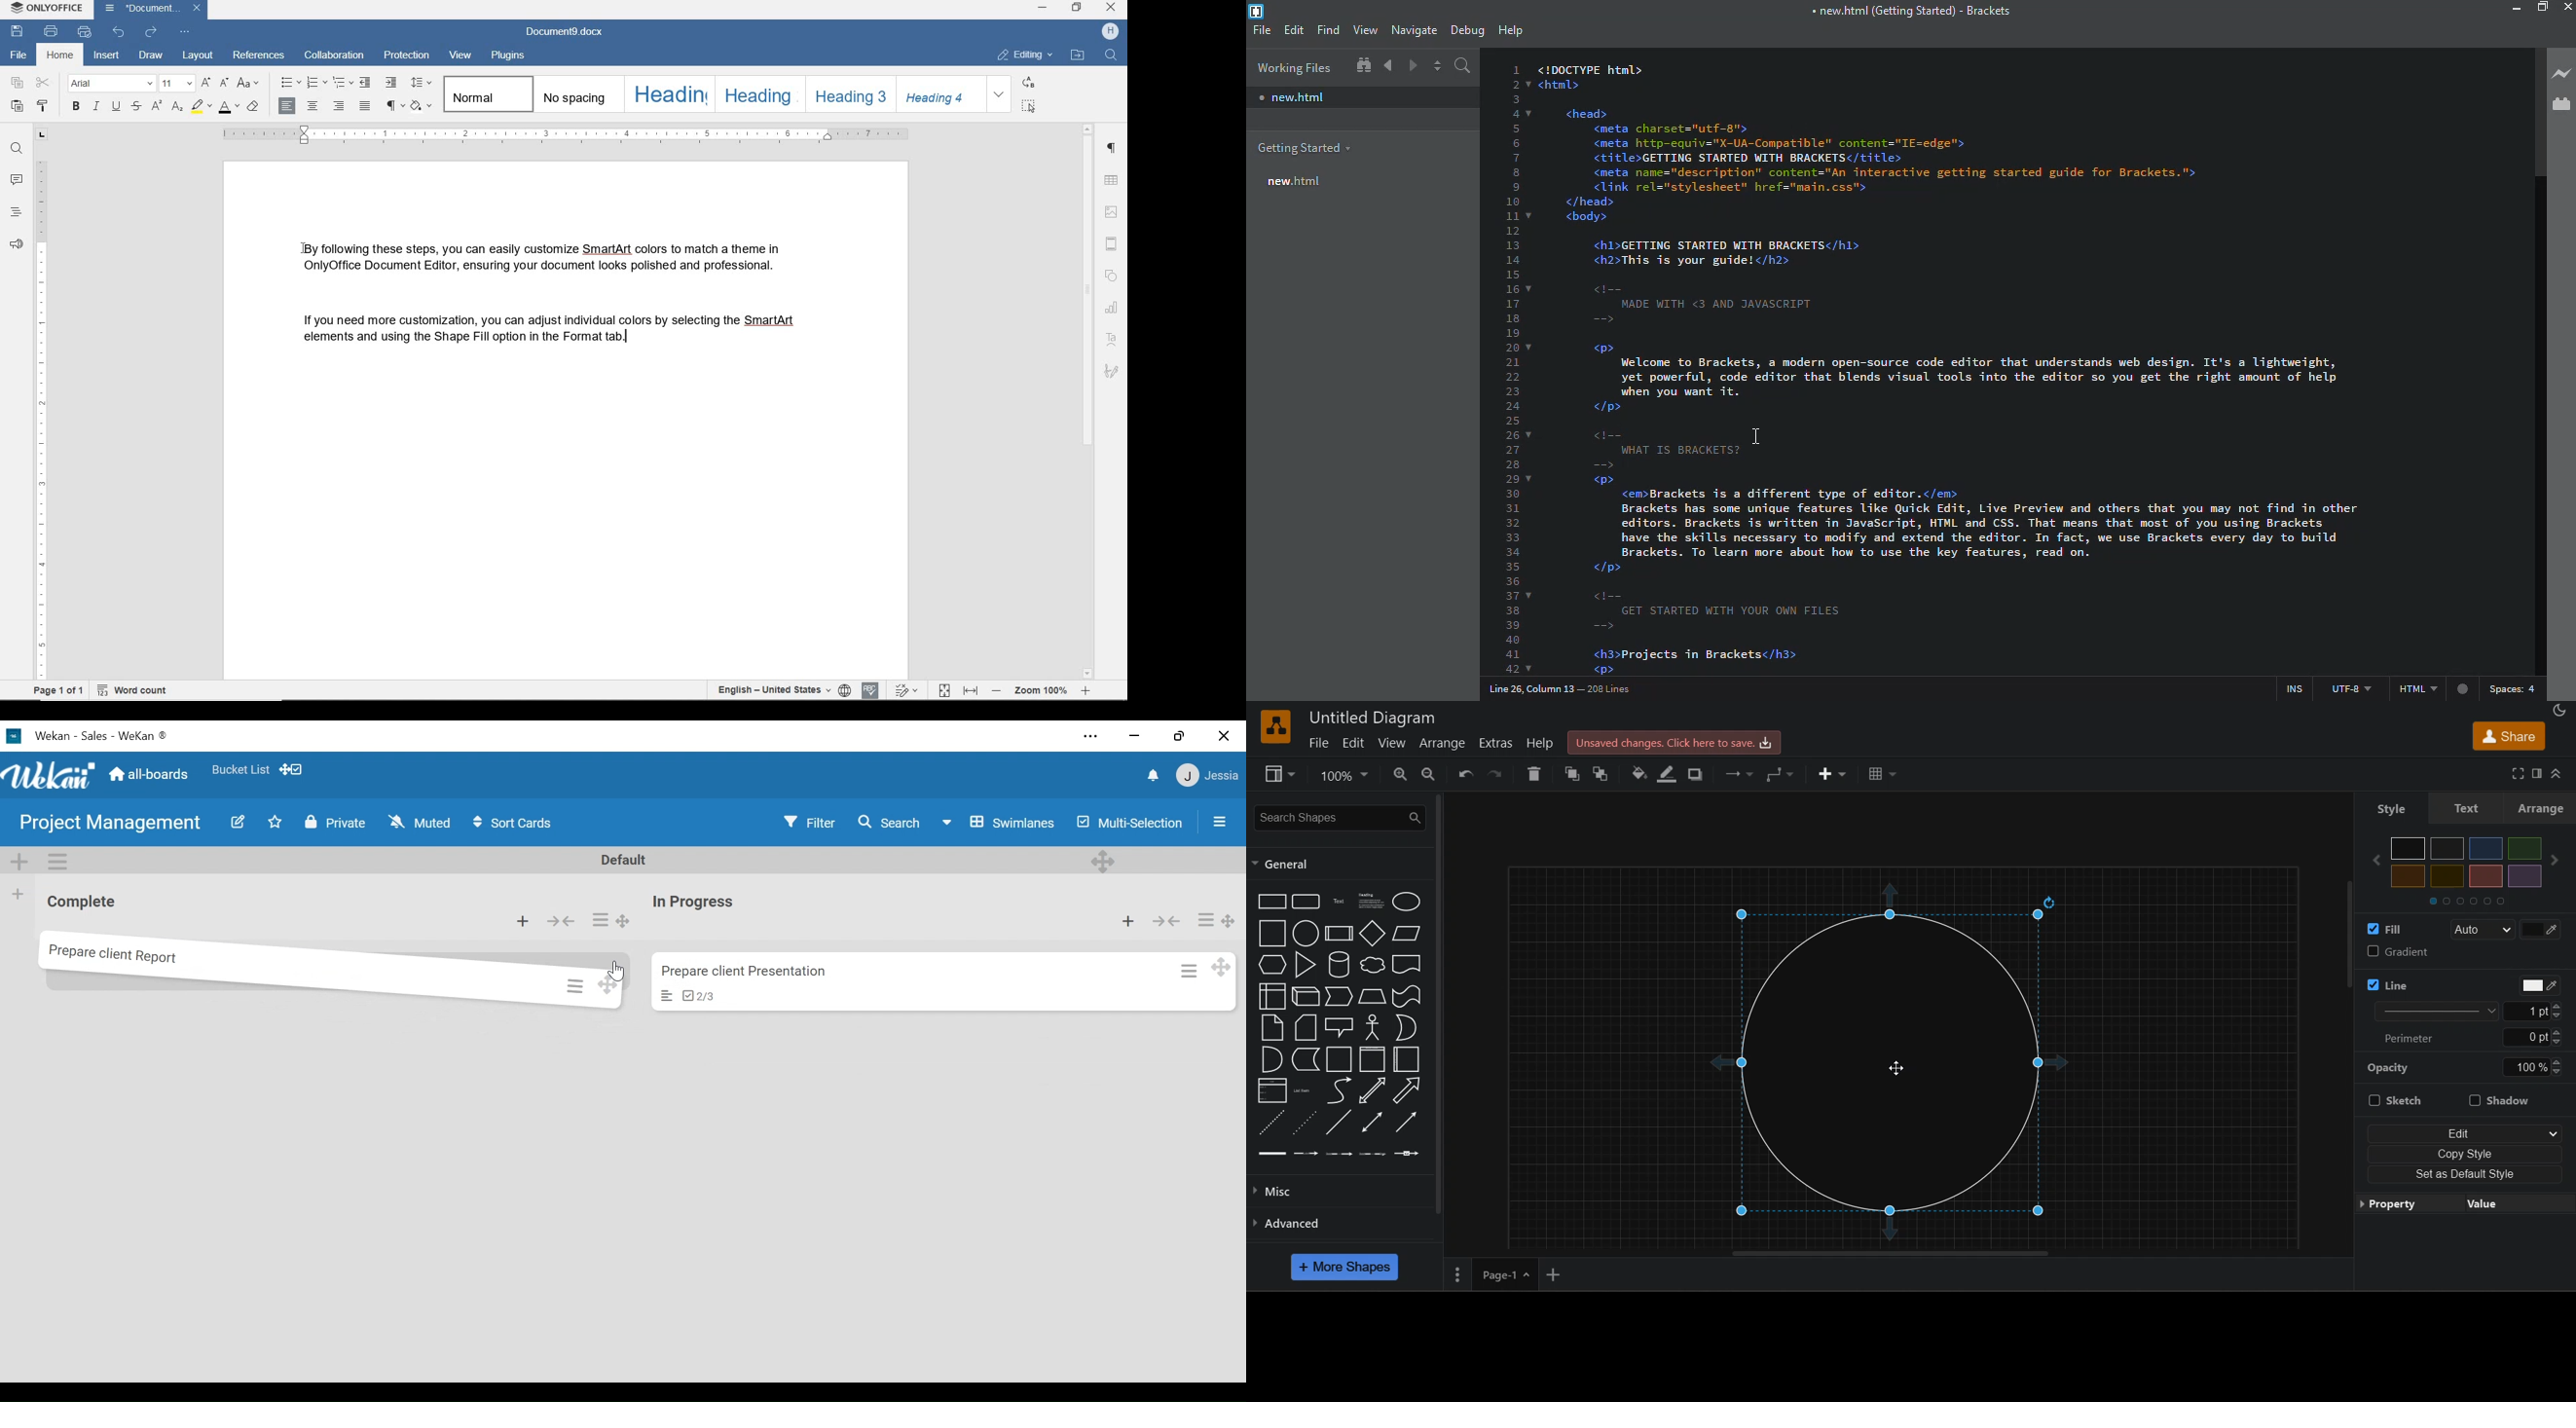 This screenshot has width=2576, height=1428. What do you see at coordinates (1293, 68) in the screenshot?
I see `working files` at bounding box center [1293, 68].